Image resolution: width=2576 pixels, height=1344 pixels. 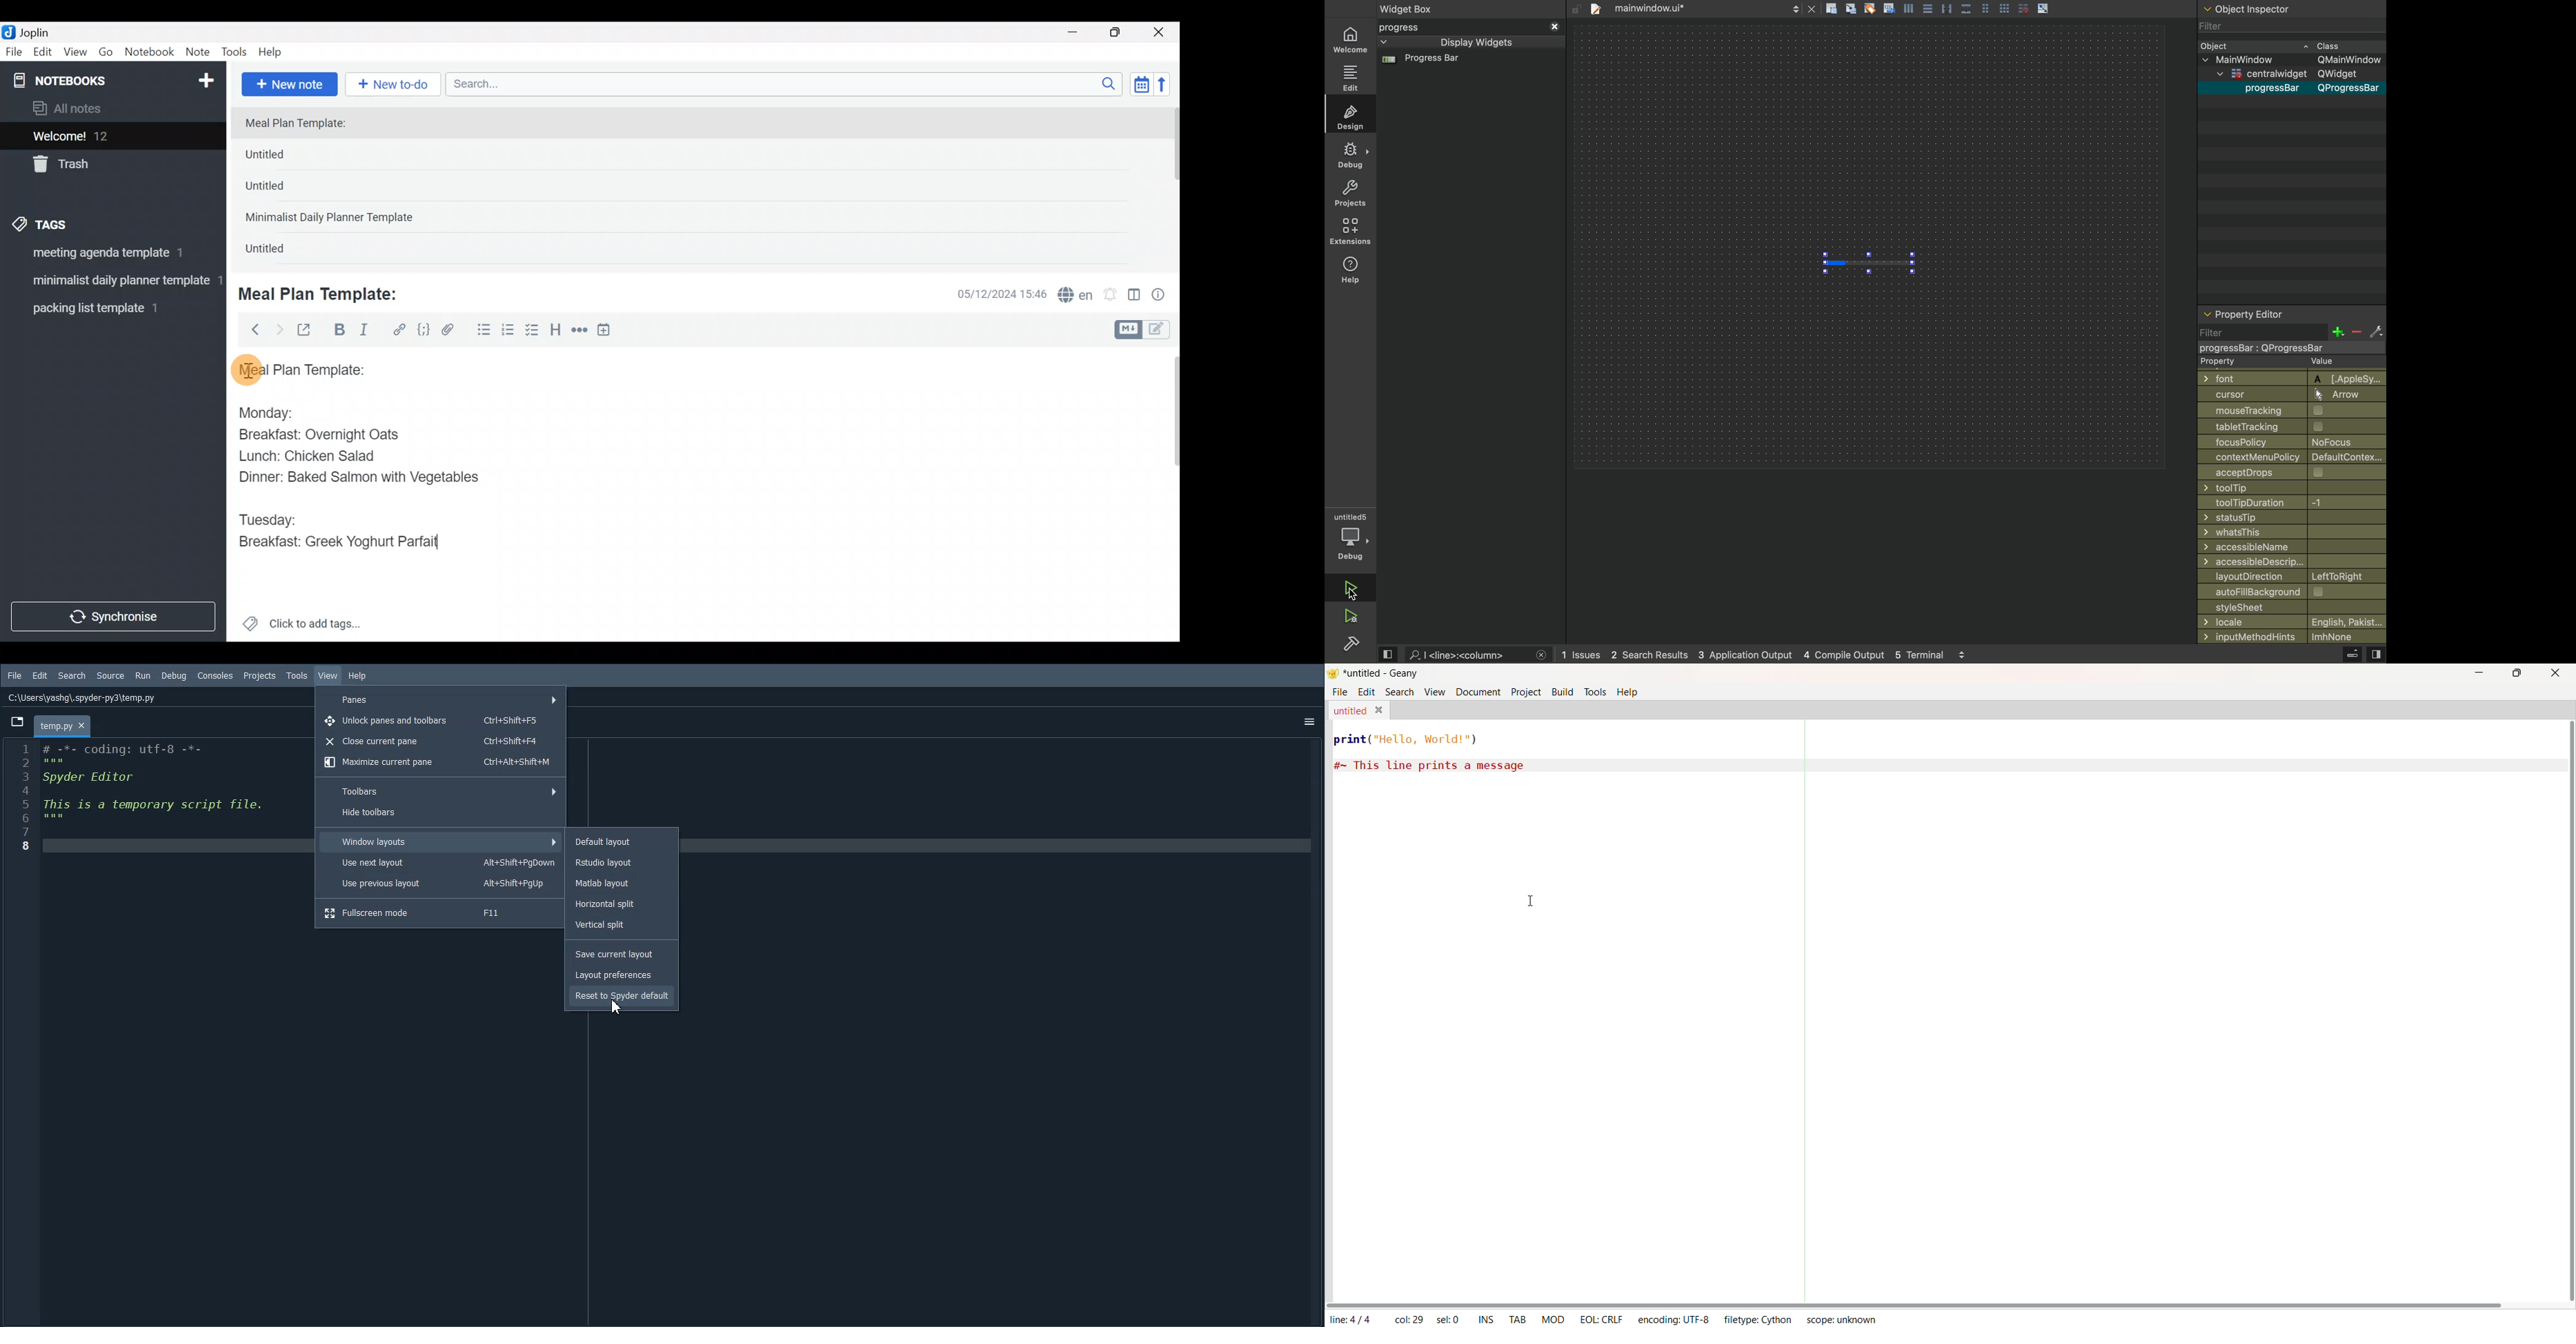 What do you see at coordinates (61, 726) in the screenshot?
I see `tab - temp.py` at bounding box center [61, 726].